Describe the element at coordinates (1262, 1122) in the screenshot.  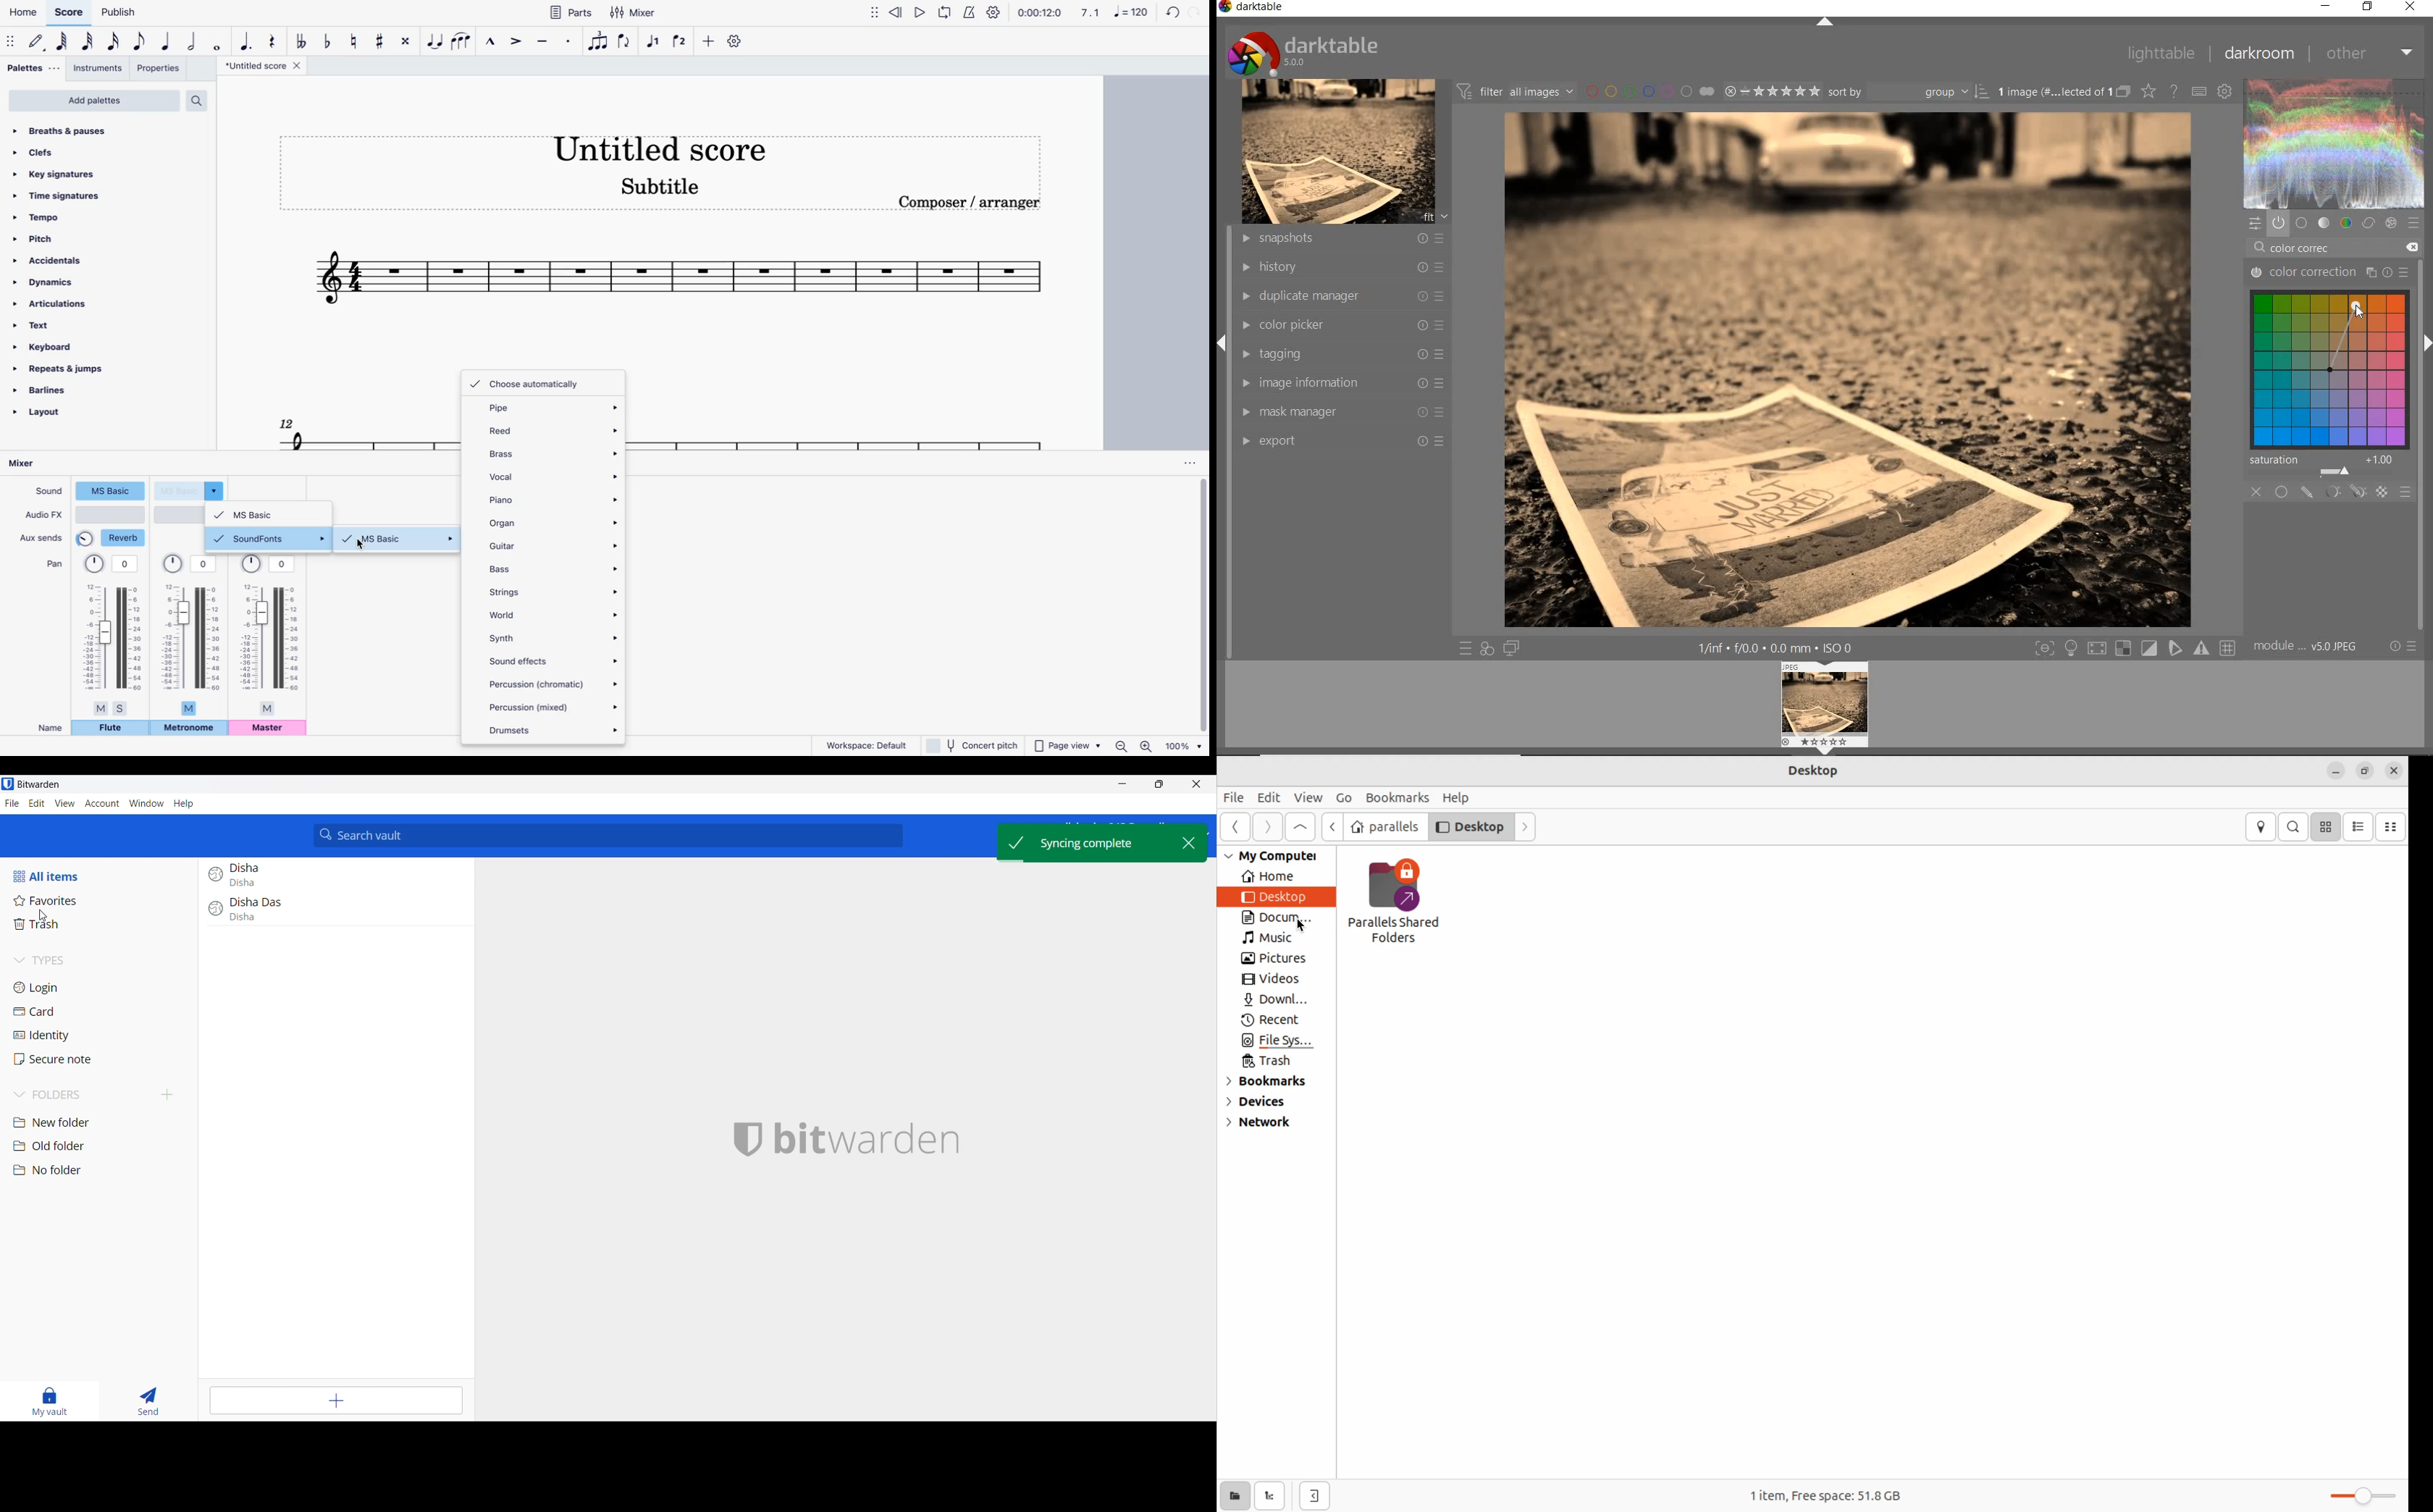
I see `network` at that location.